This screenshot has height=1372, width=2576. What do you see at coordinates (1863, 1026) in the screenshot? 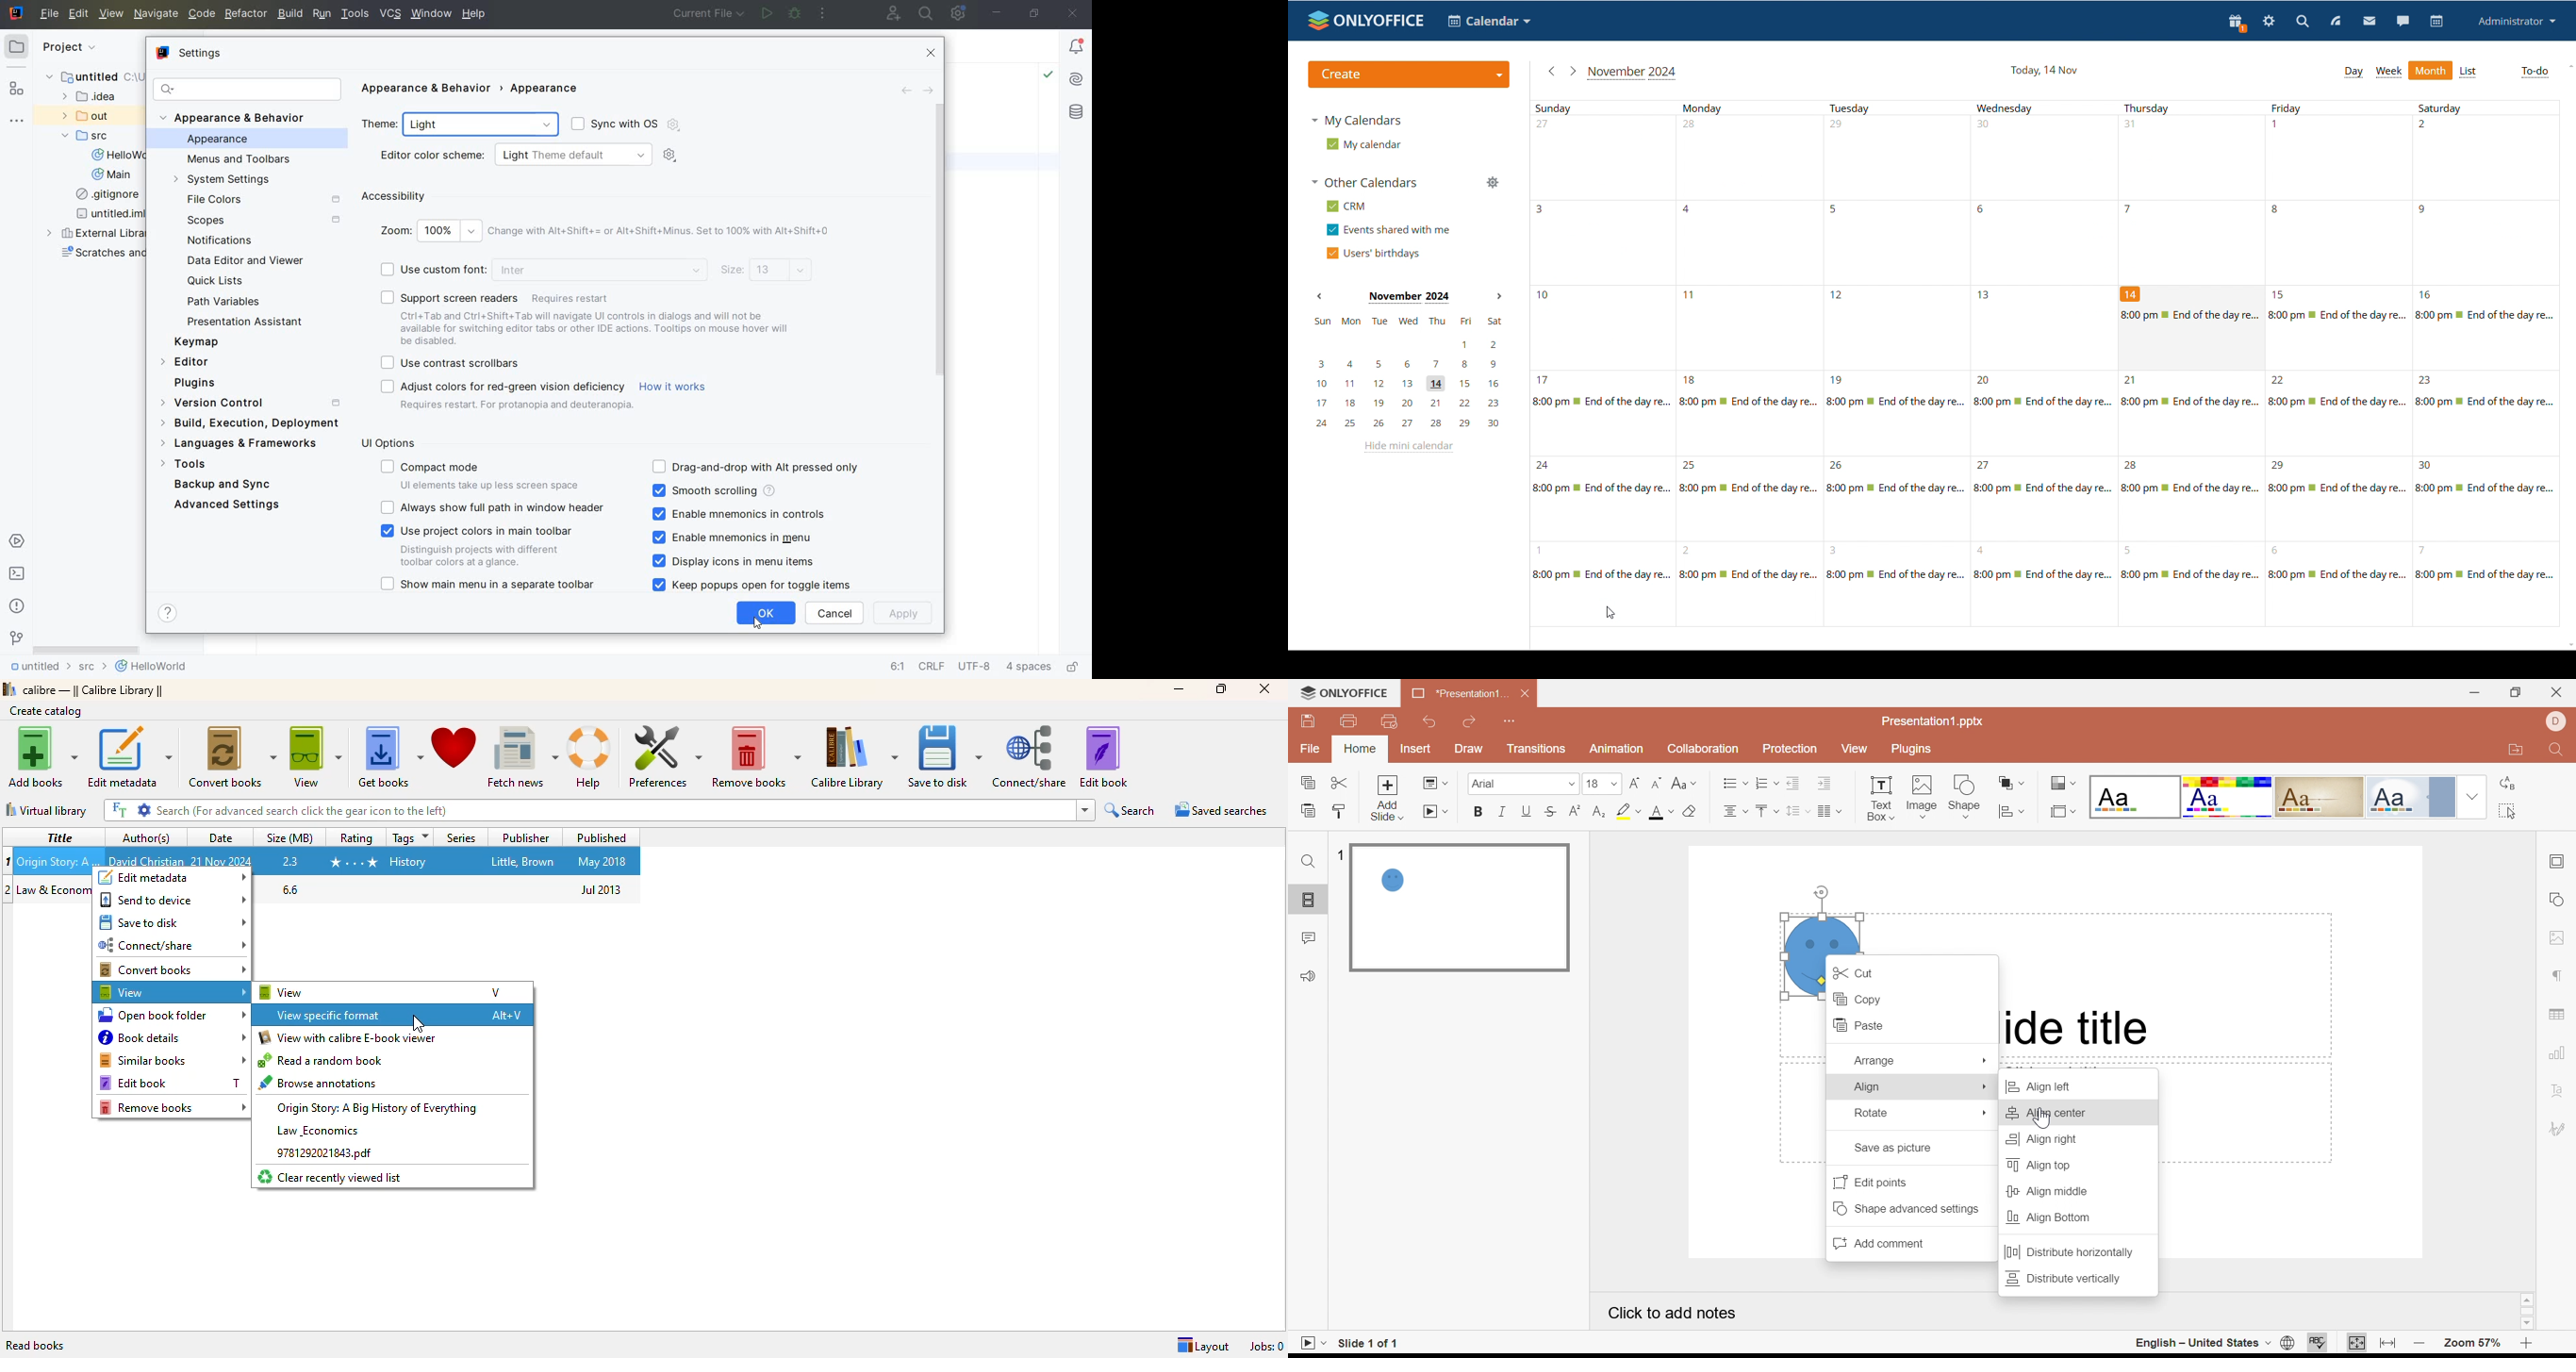
I see `Paste` at bounding box center [1863, 1026].